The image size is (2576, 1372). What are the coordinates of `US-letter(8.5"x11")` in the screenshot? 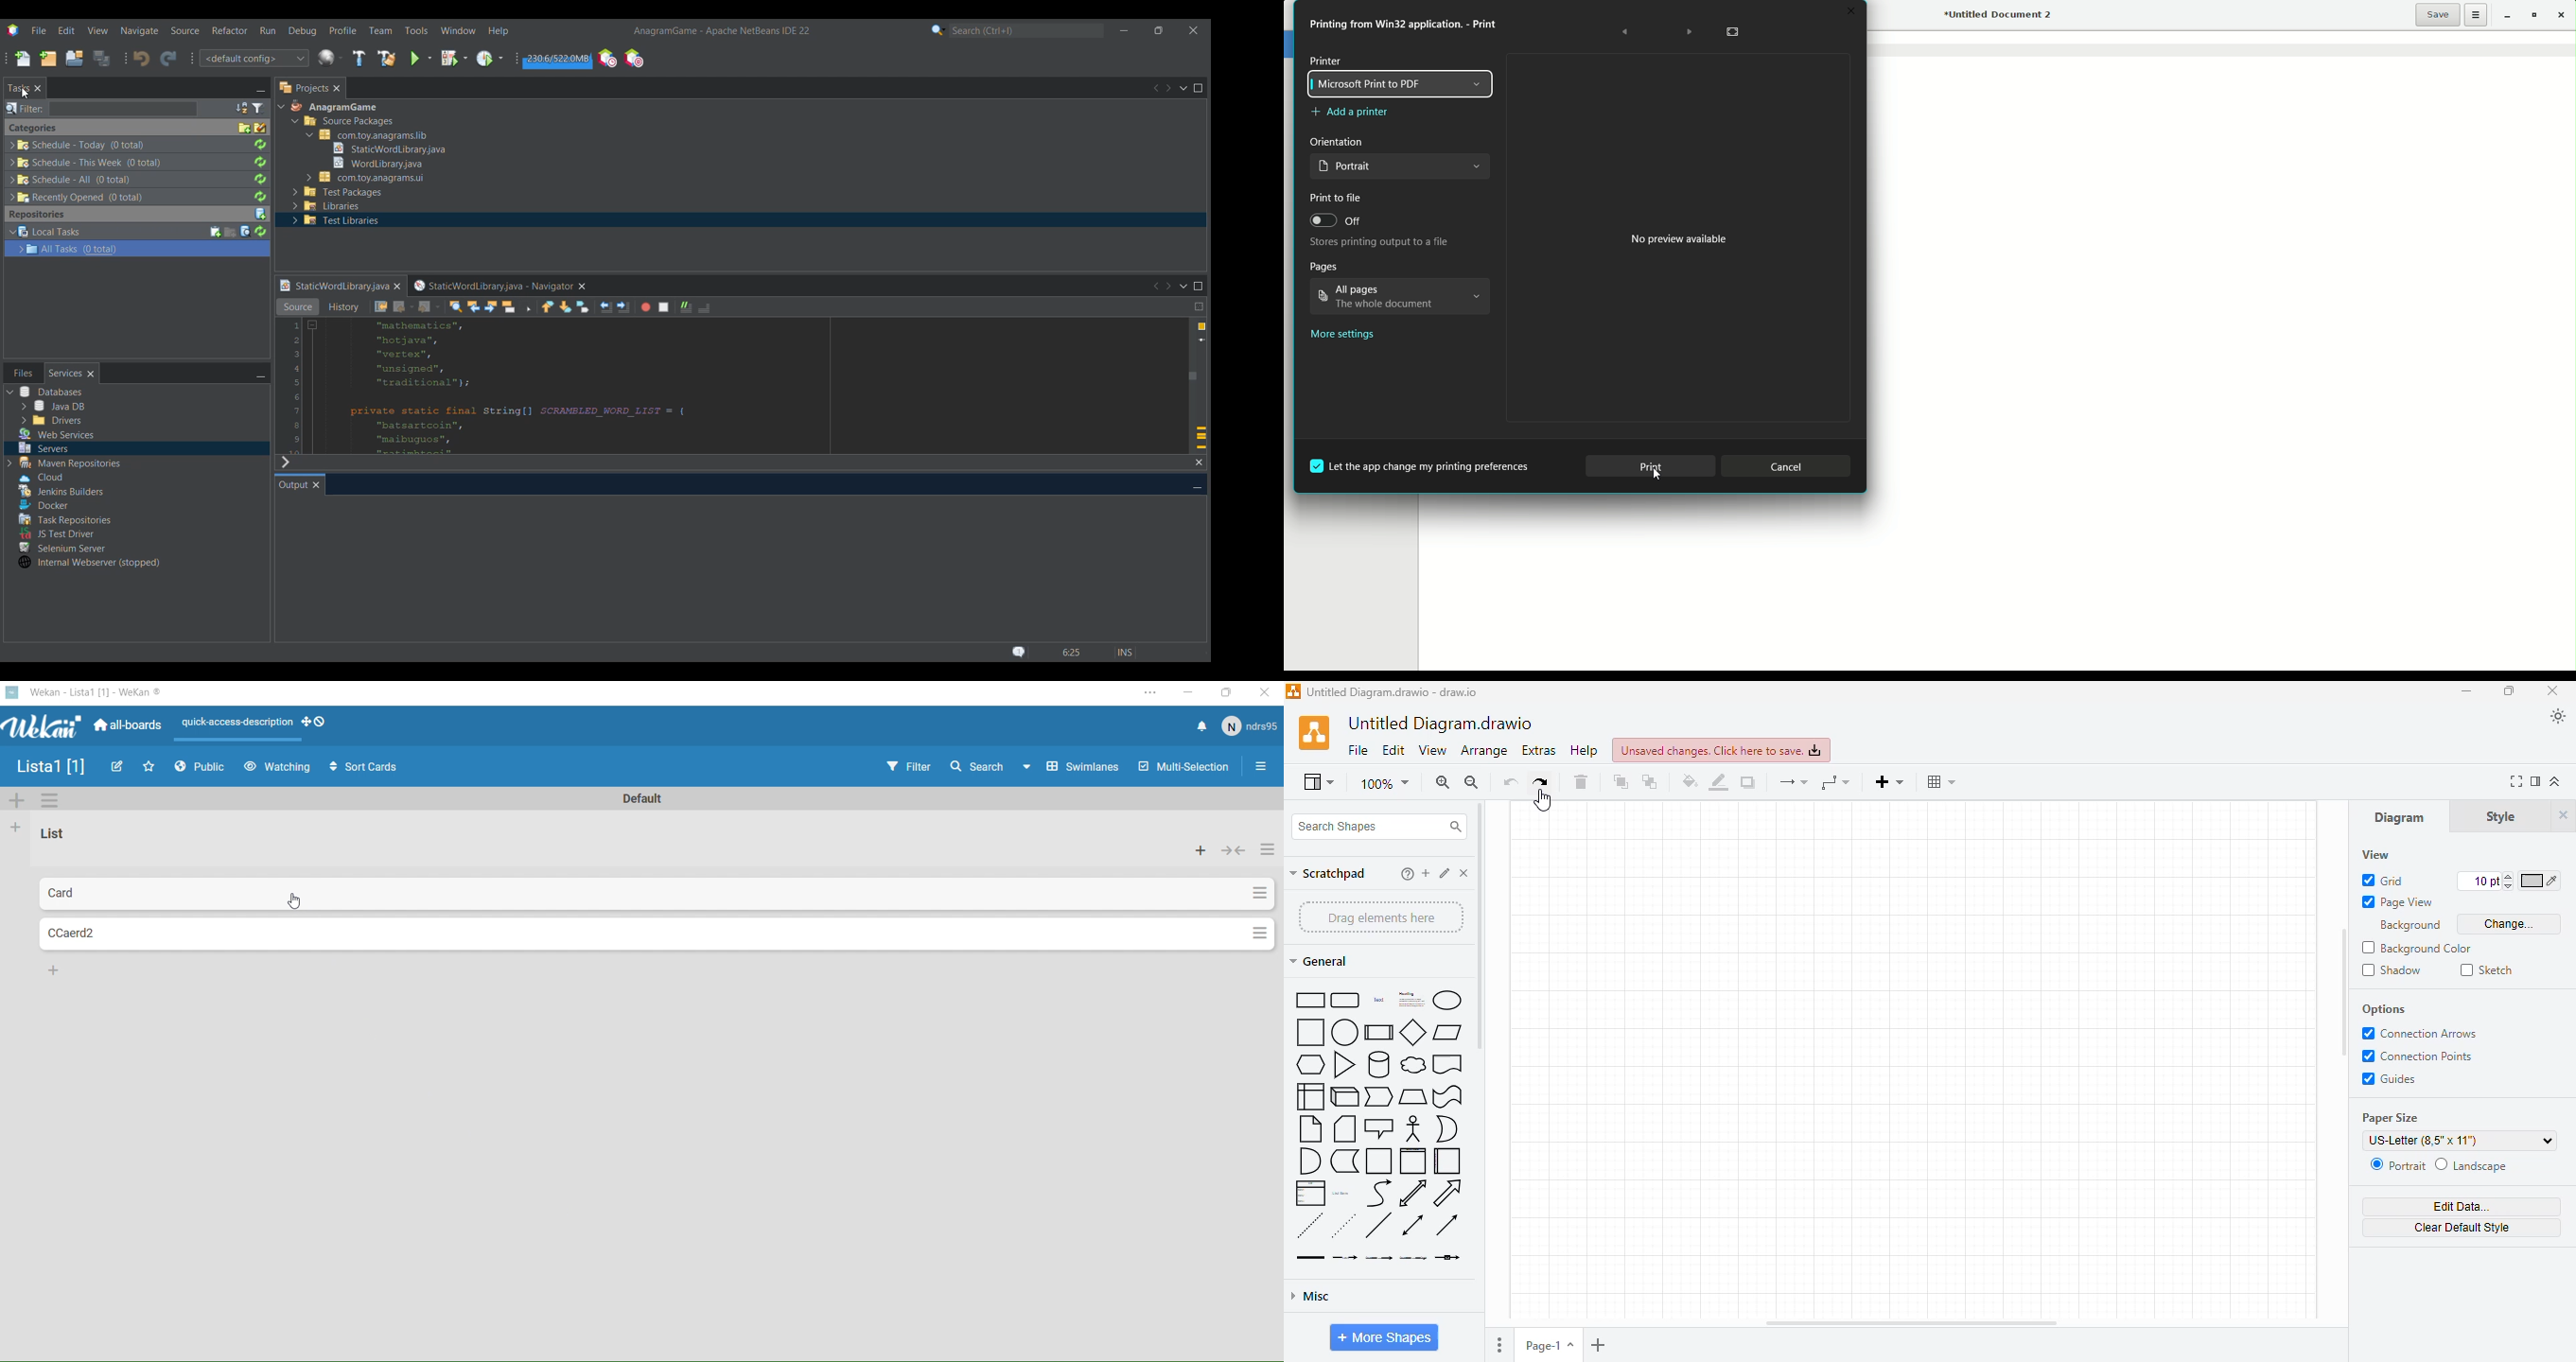 It's located at (2461, 1140).